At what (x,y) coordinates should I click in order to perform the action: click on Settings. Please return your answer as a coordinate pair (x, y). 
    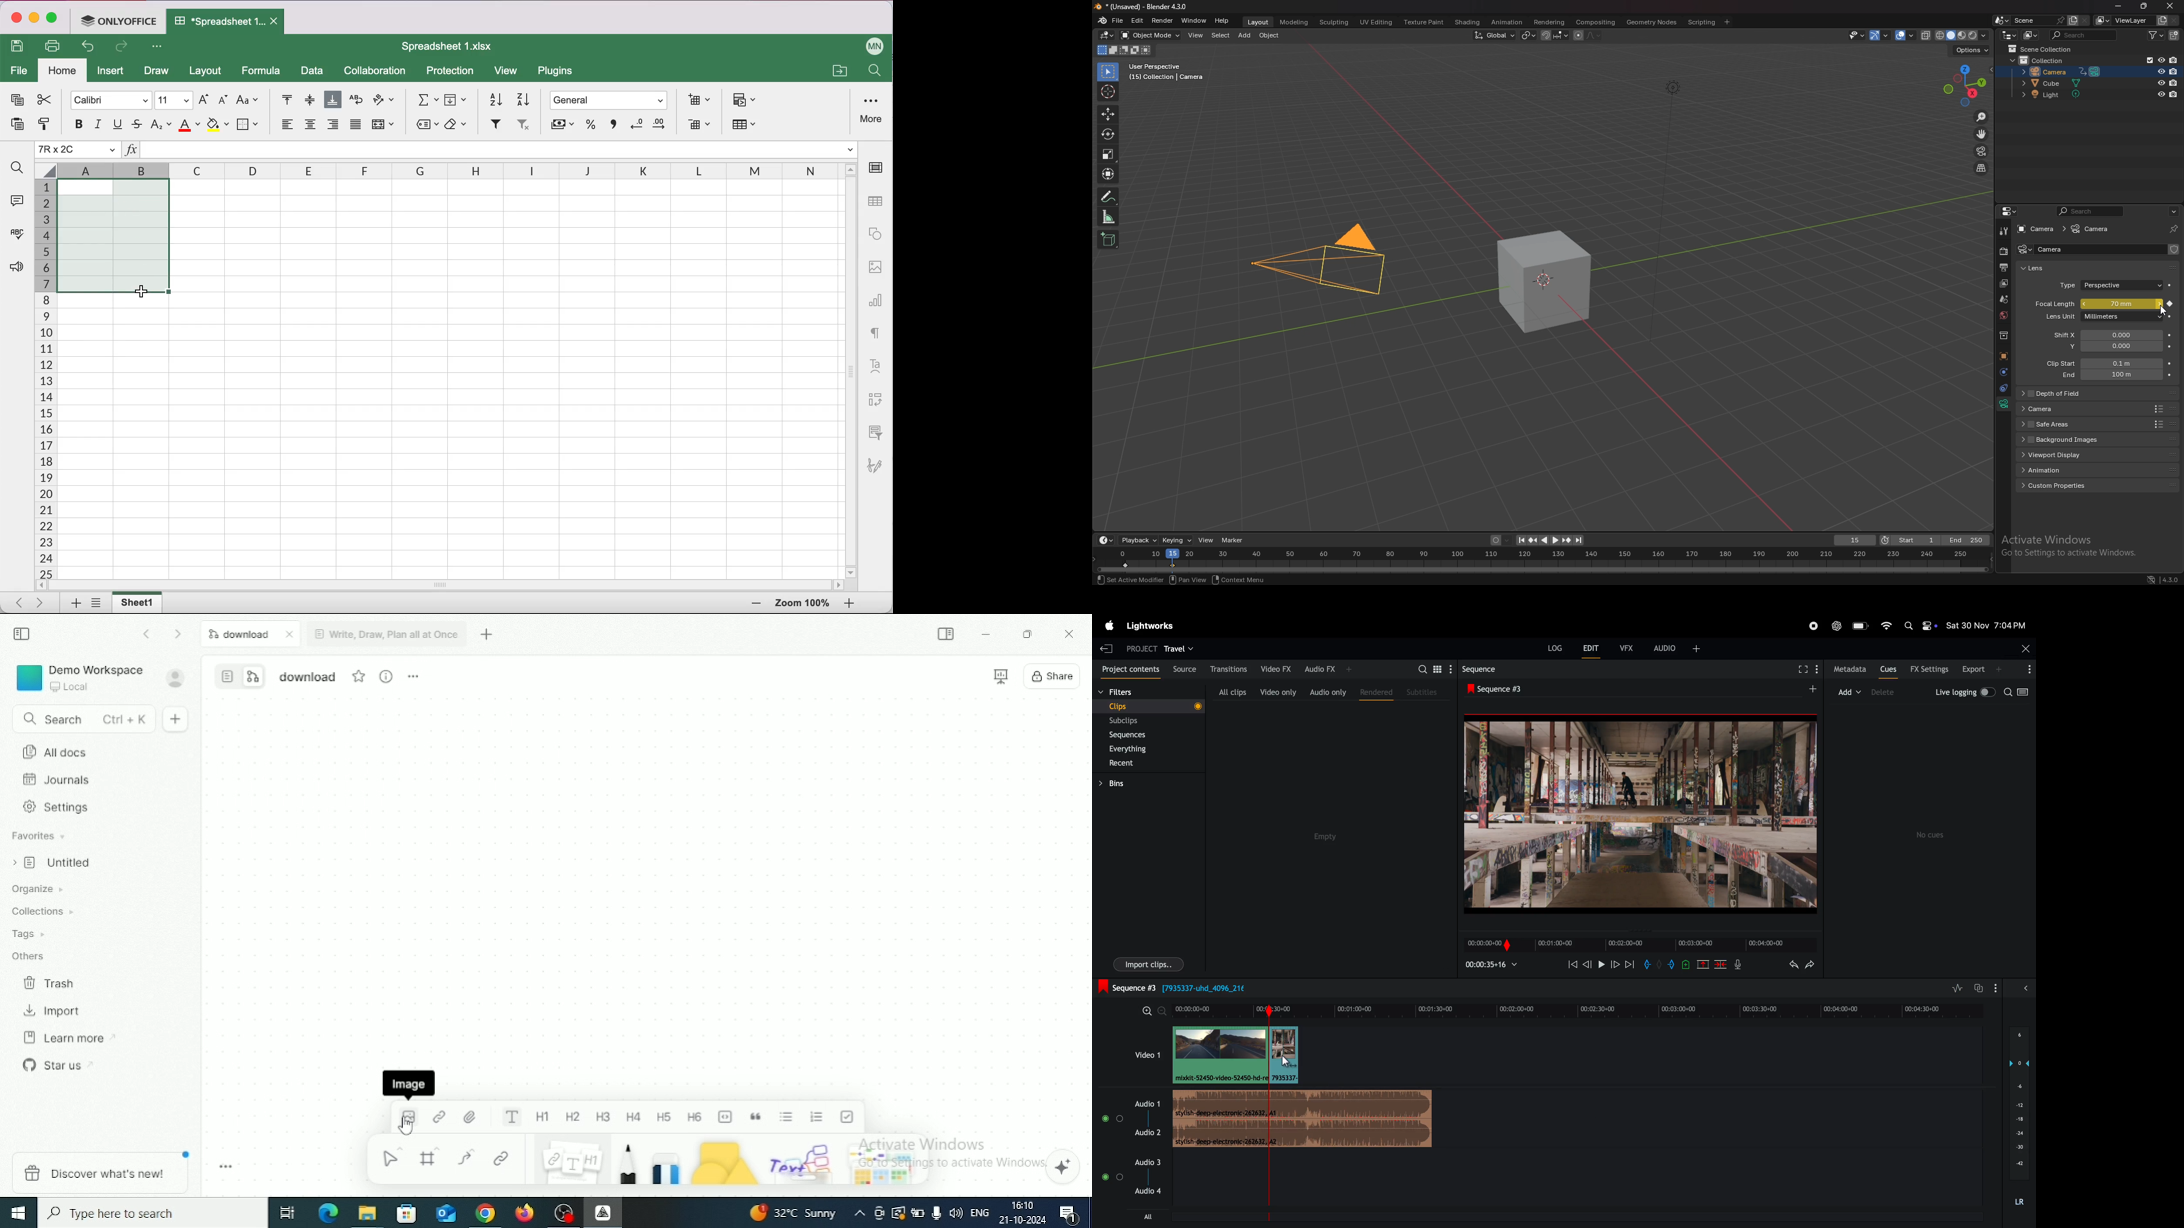
    Looking at the image, I should click on (56, 809).